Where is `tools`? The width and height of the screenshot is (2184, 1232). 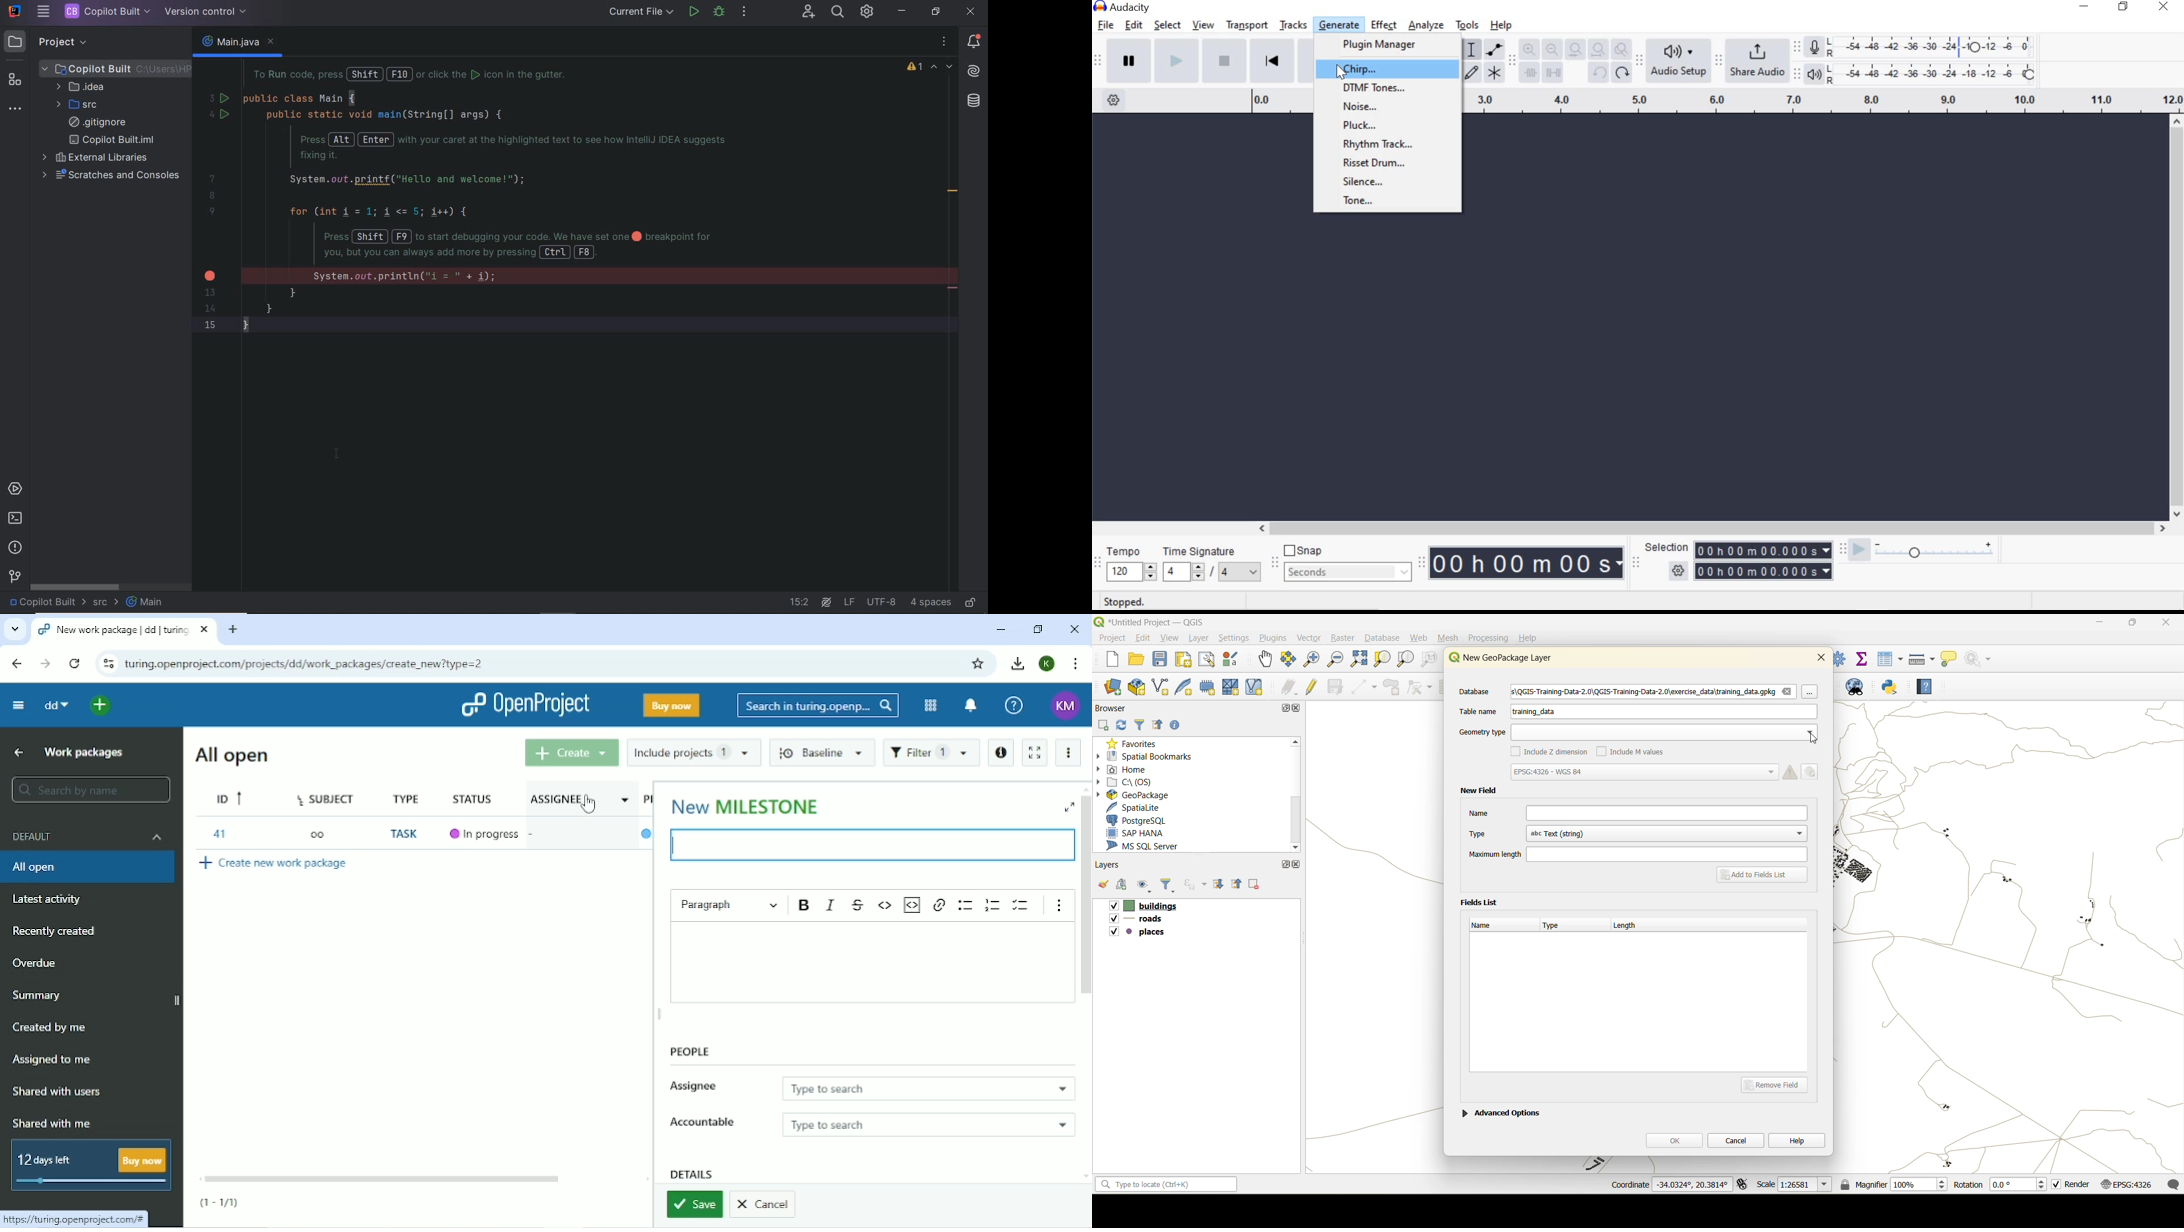
tools is located at coordinates (1467, 26).